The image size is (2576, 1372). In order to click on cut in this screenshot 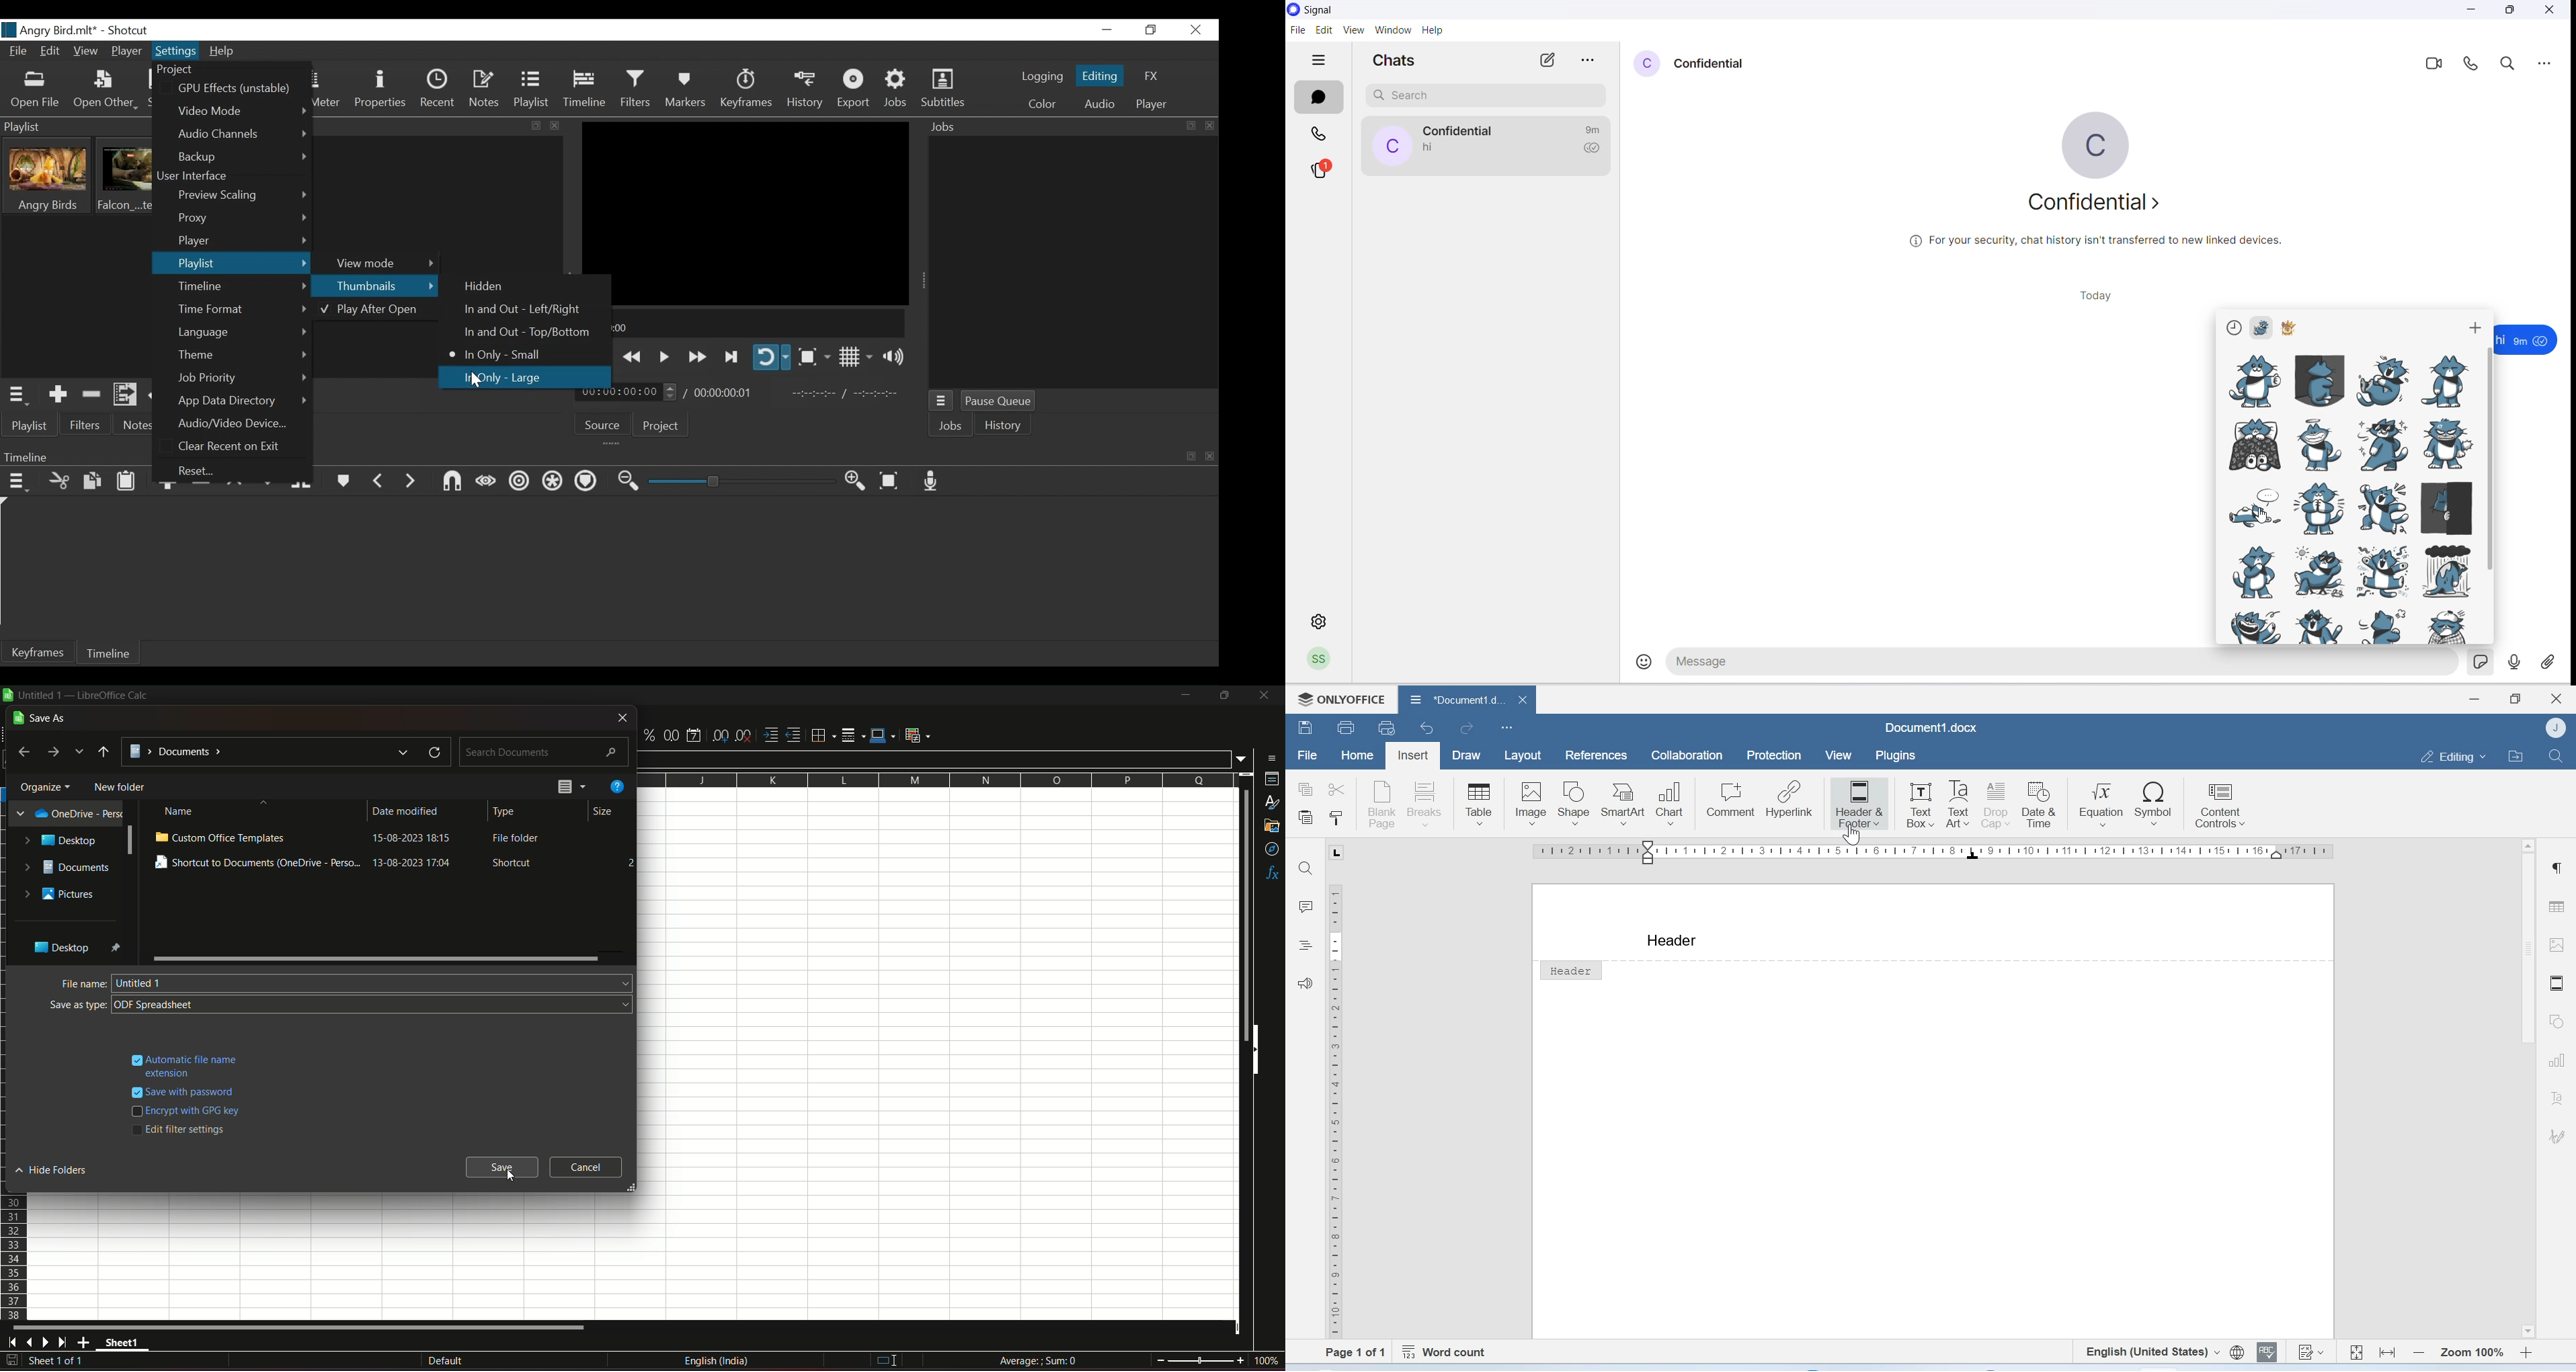, I will do `click(1340, 788)`.